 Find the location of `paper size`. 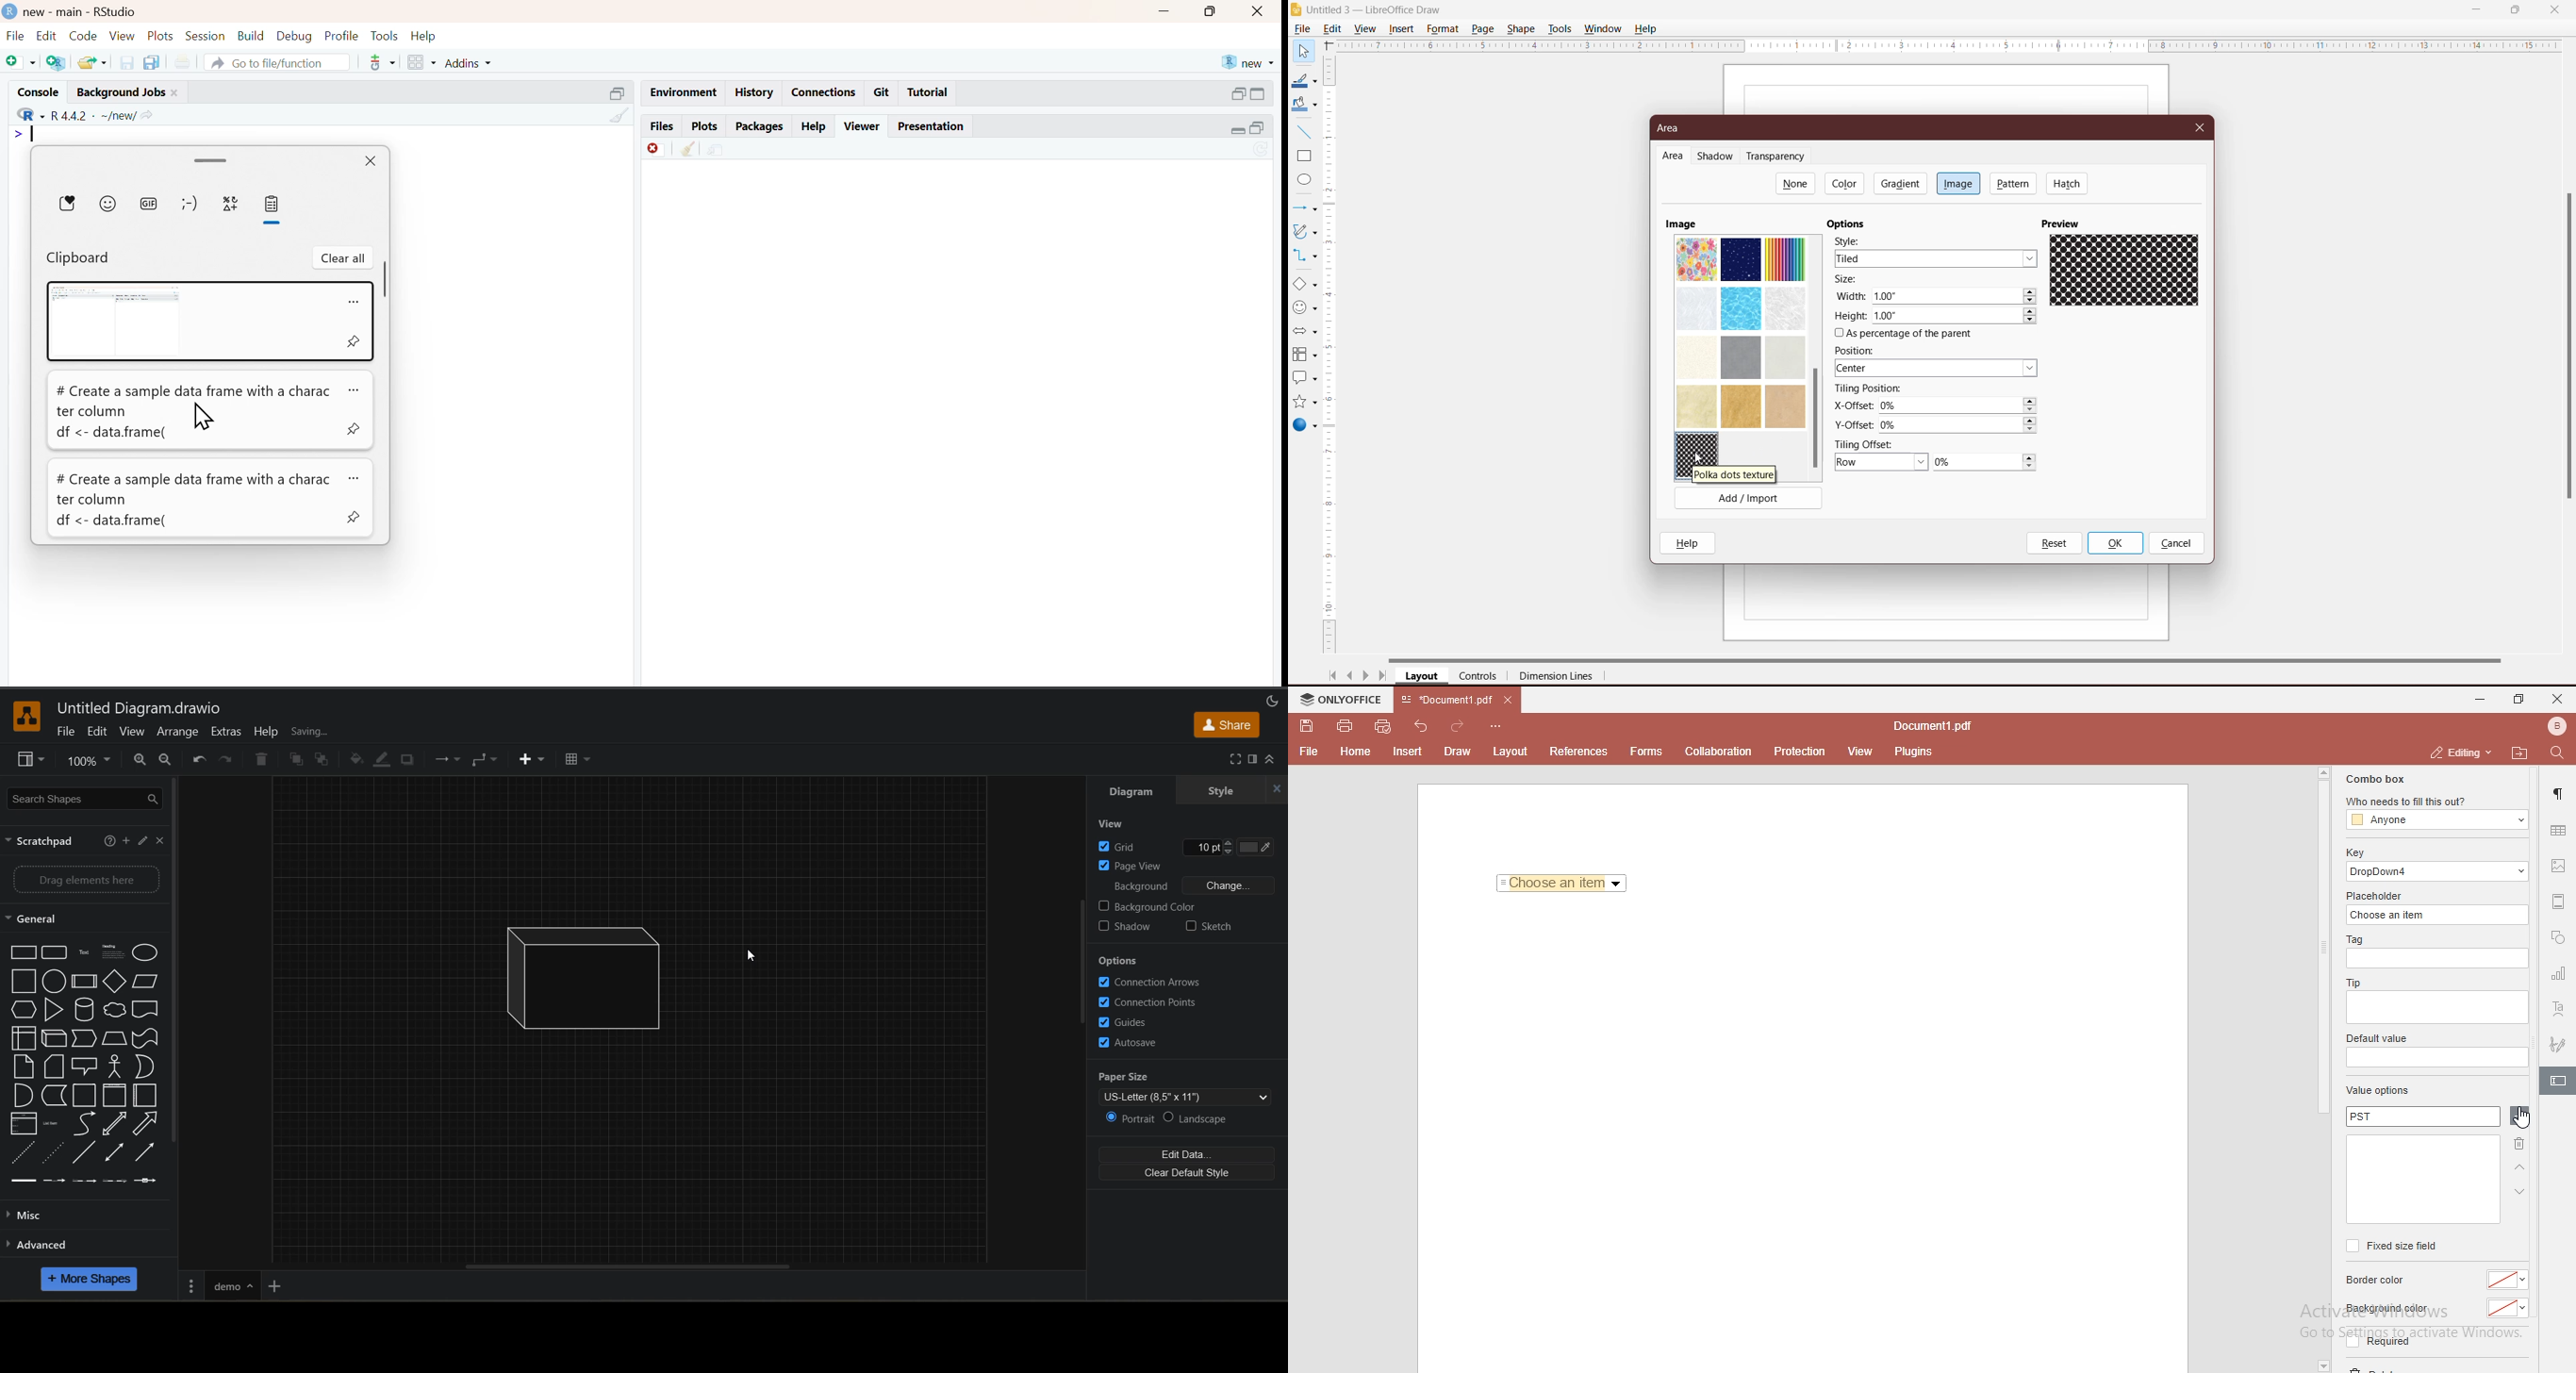

paper size is located at coordinates (1193, 1087).